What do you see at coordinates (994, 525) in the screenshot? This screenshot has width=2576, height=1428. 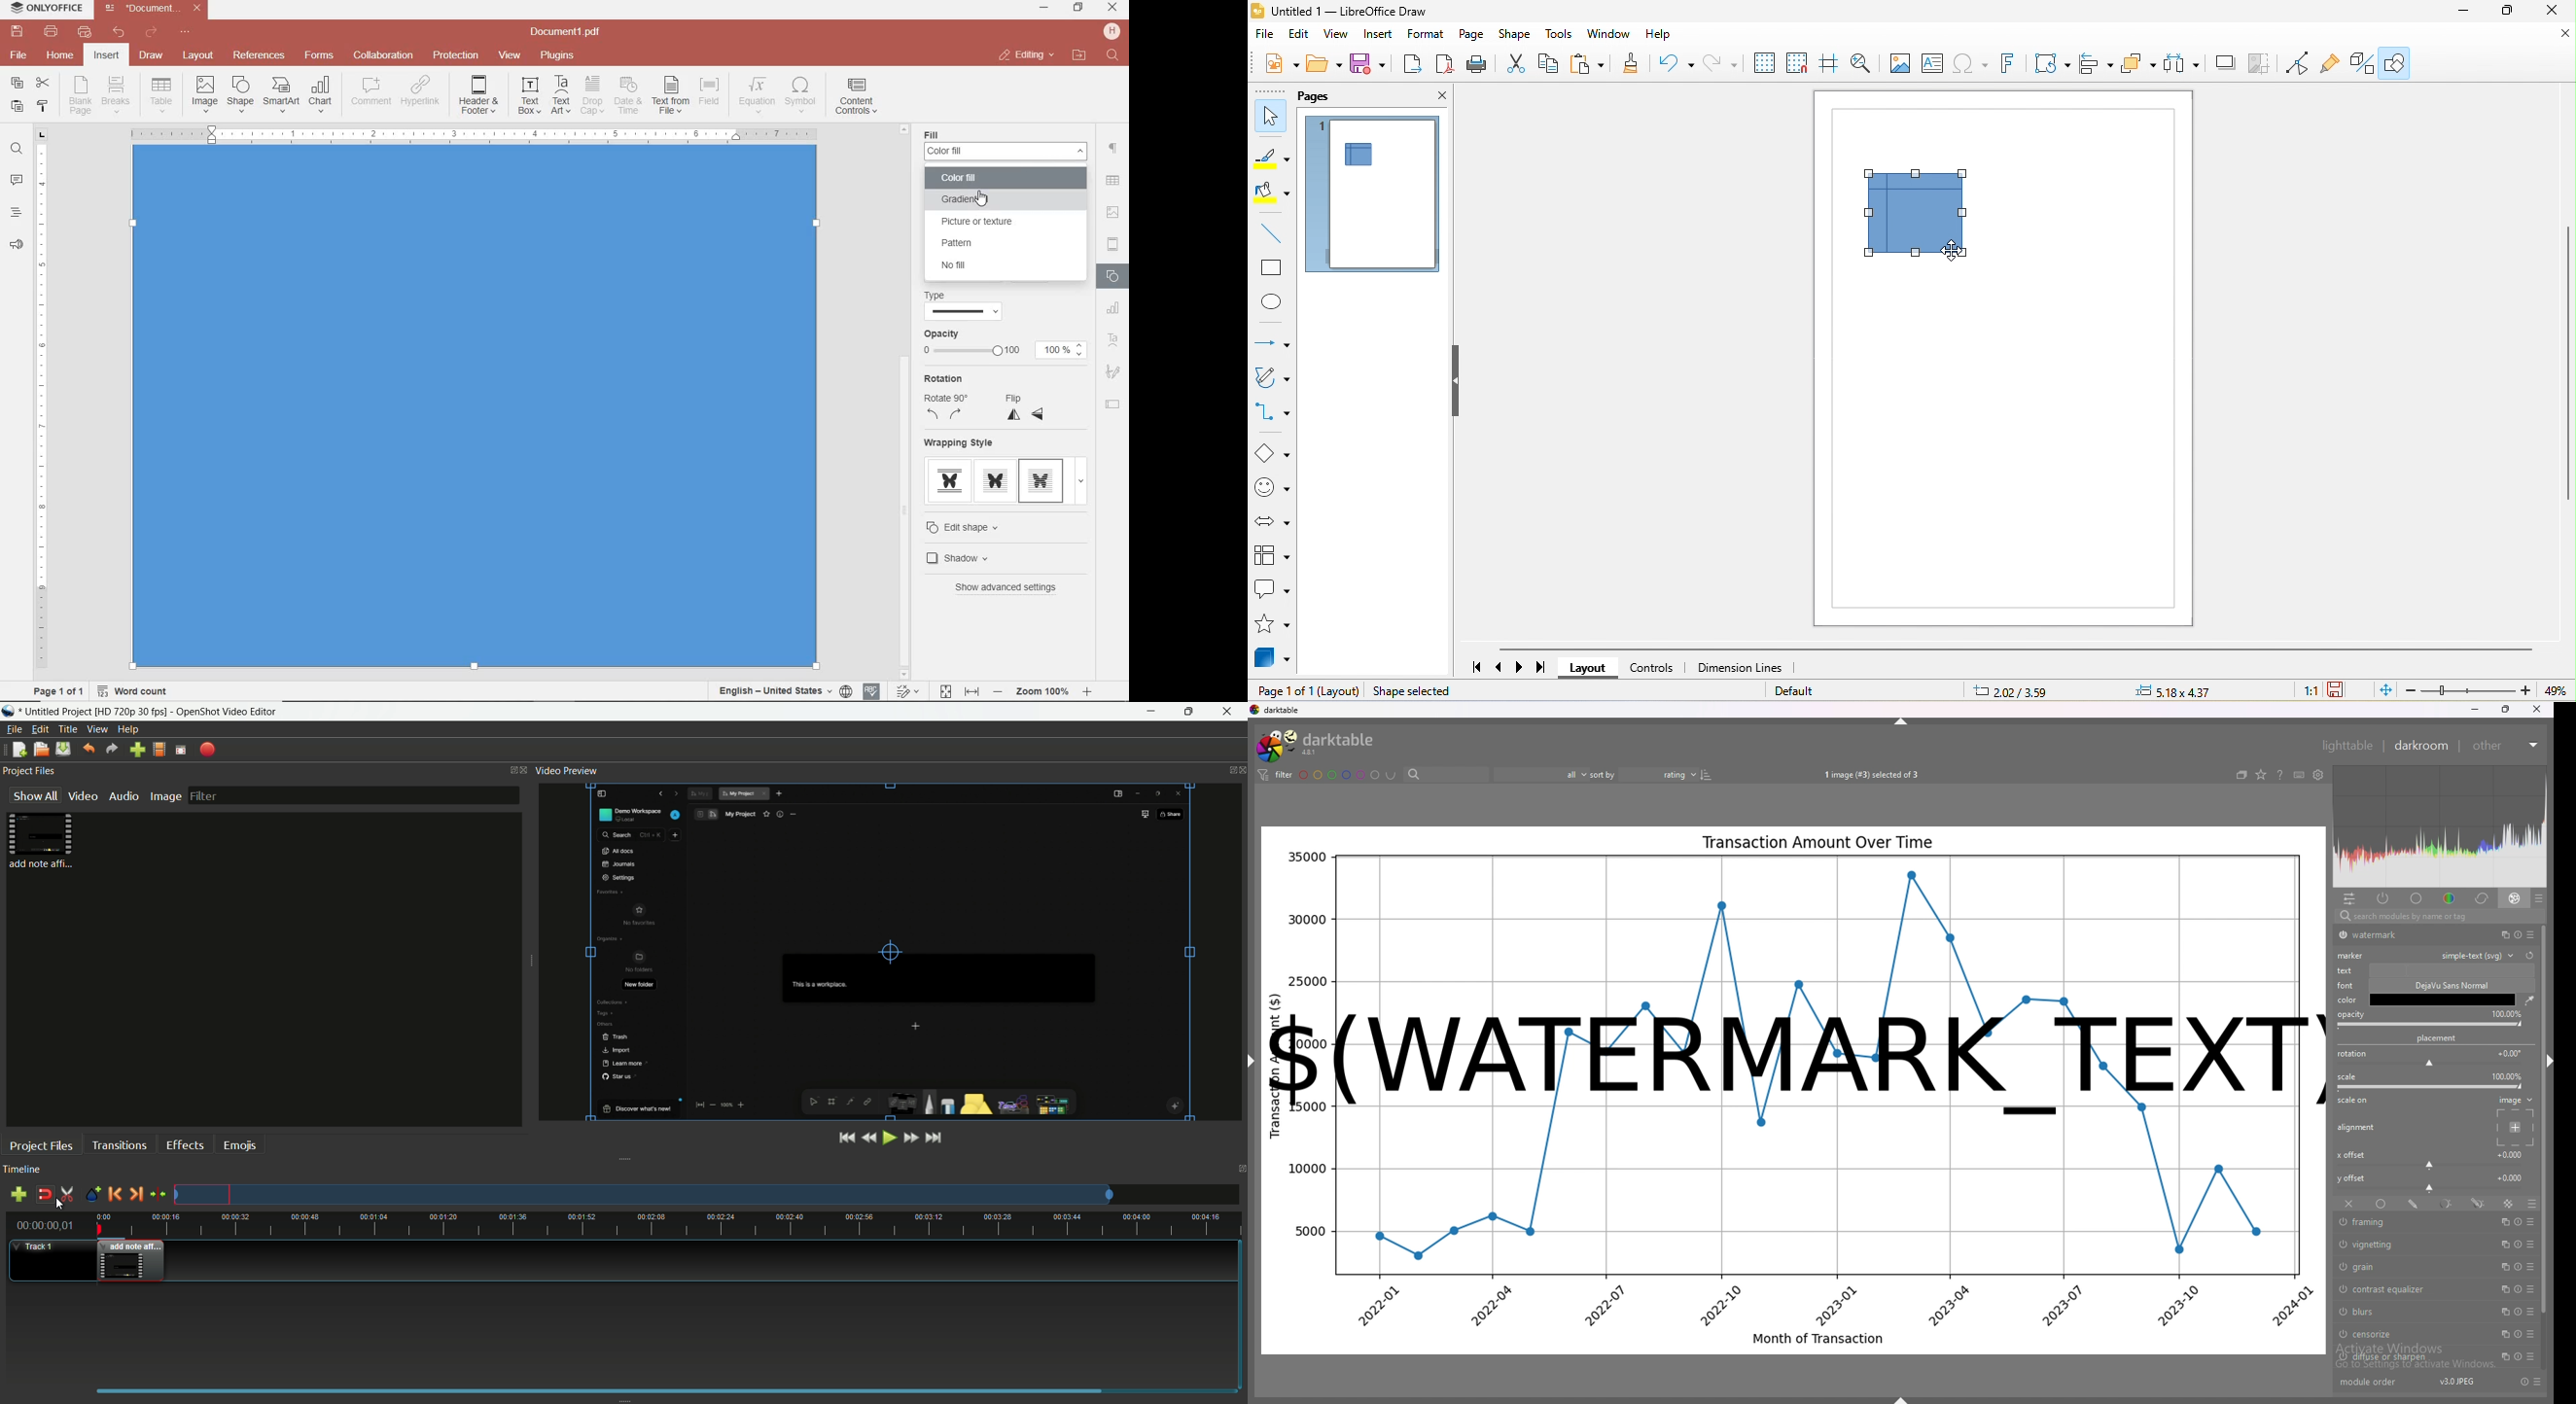 I see `THROUGH` at bounding box center [994, 525].